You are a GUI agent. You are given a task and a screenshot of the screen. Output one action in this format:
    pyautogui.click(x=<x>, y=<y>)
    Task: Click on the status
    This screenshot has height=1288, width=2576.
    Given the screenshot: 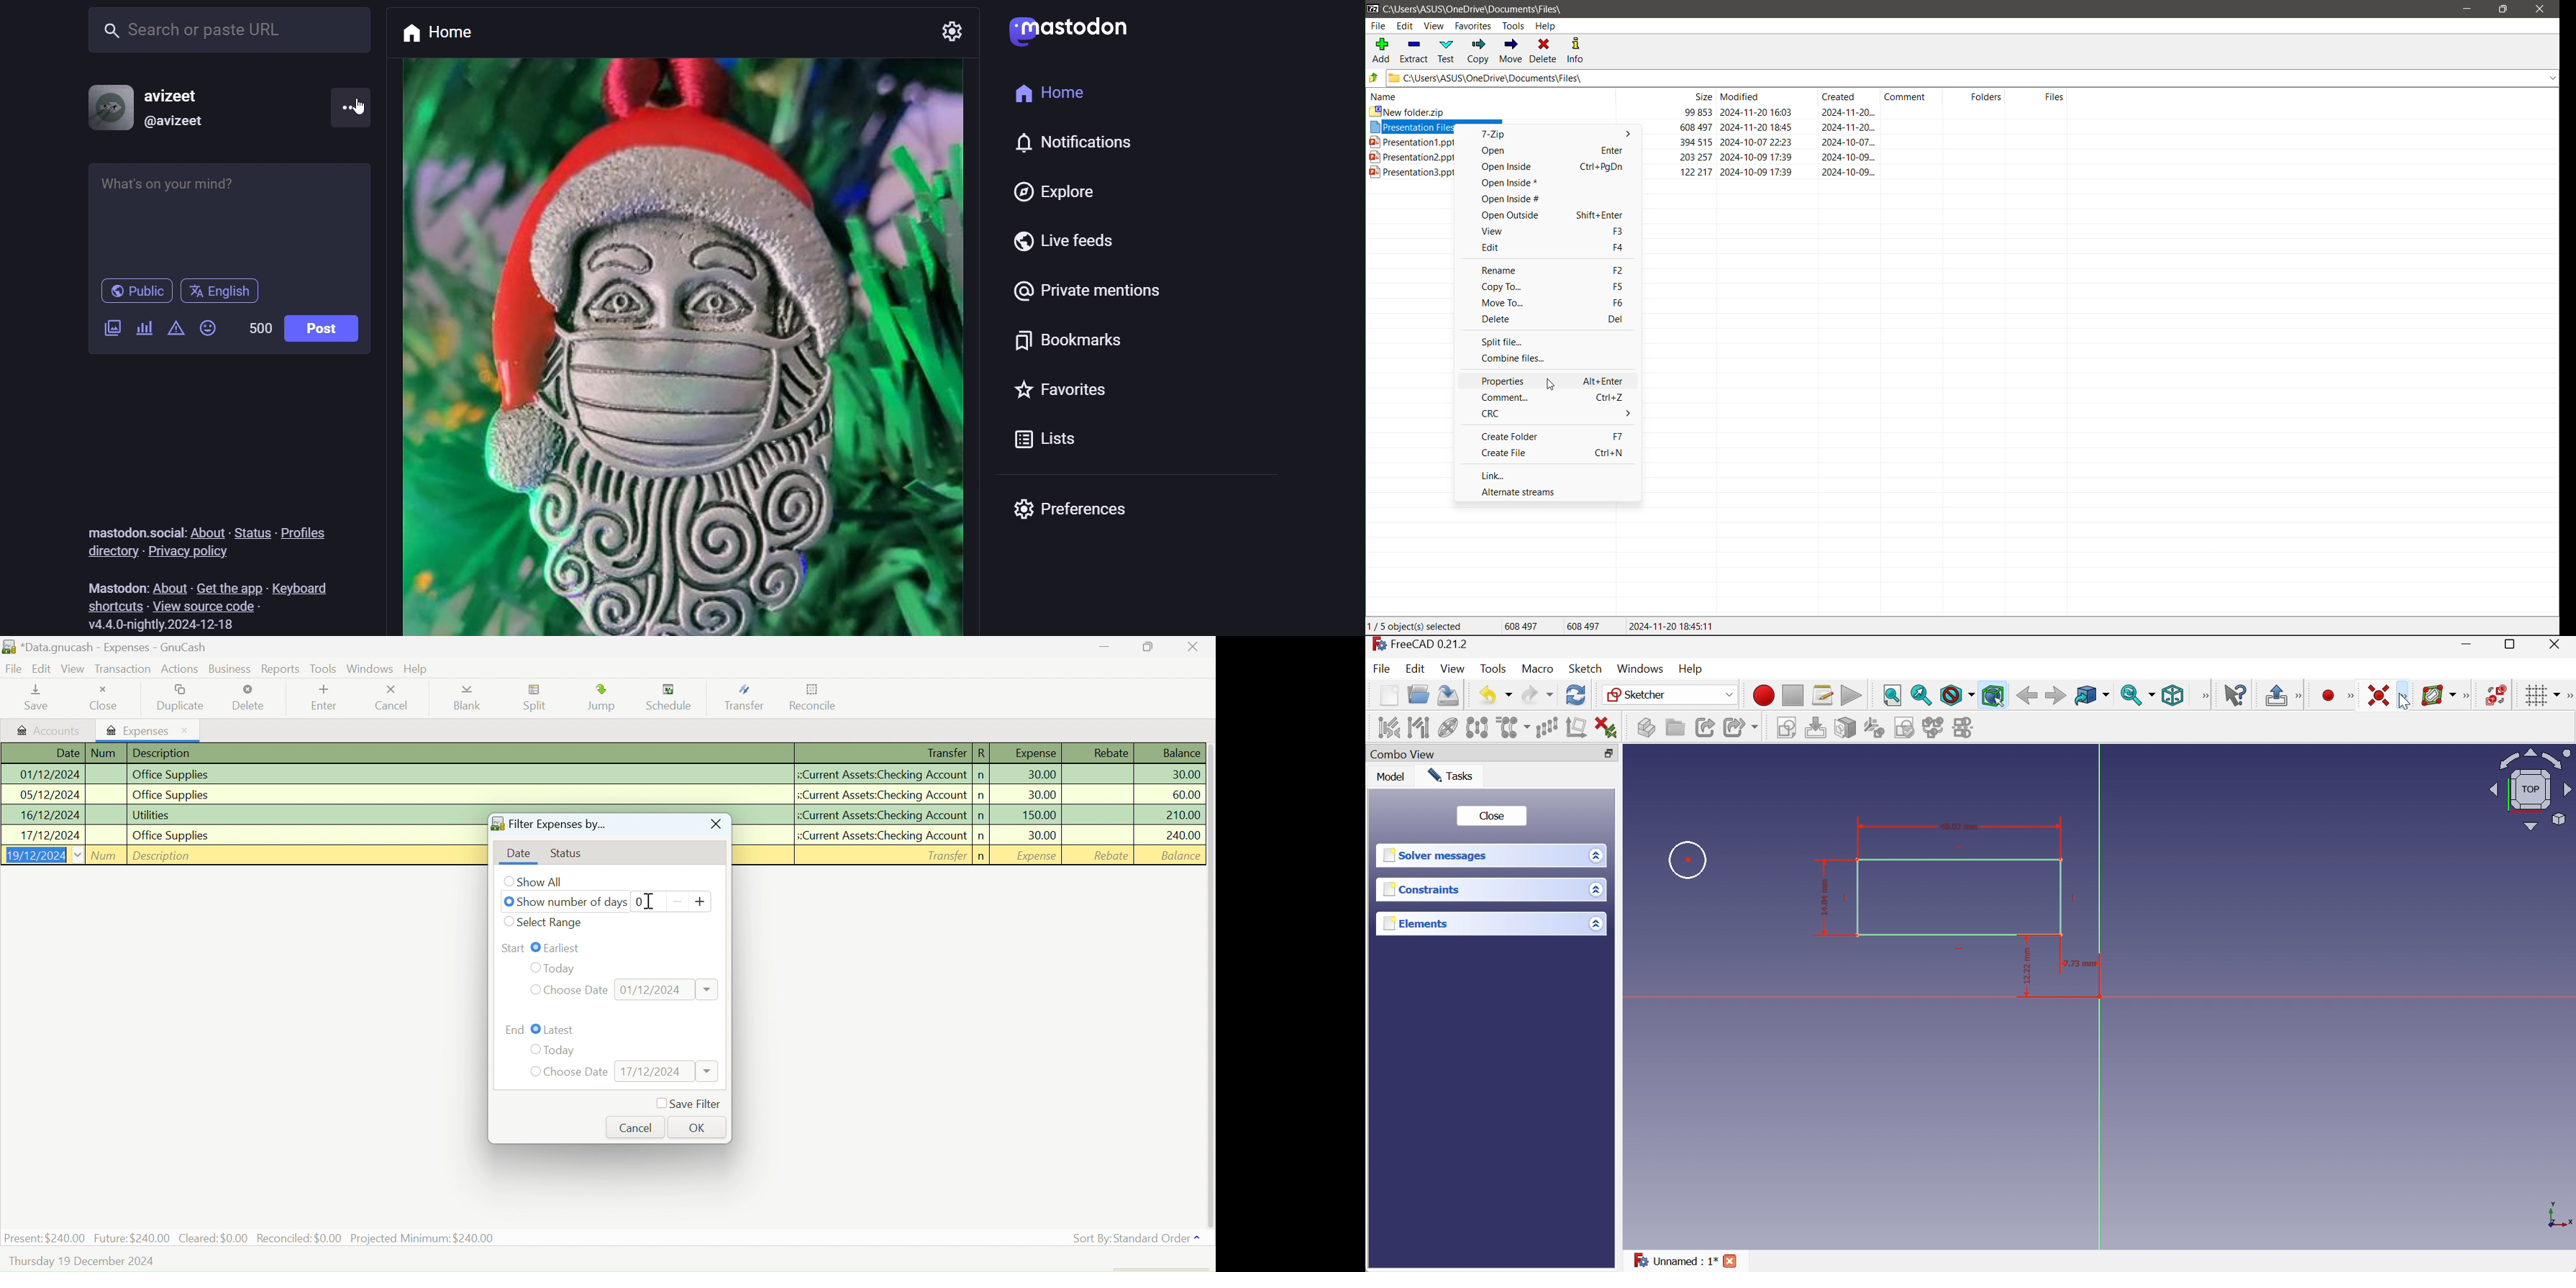 What is the action you would take?
    pyautogui.click(x=250, y=532)
    